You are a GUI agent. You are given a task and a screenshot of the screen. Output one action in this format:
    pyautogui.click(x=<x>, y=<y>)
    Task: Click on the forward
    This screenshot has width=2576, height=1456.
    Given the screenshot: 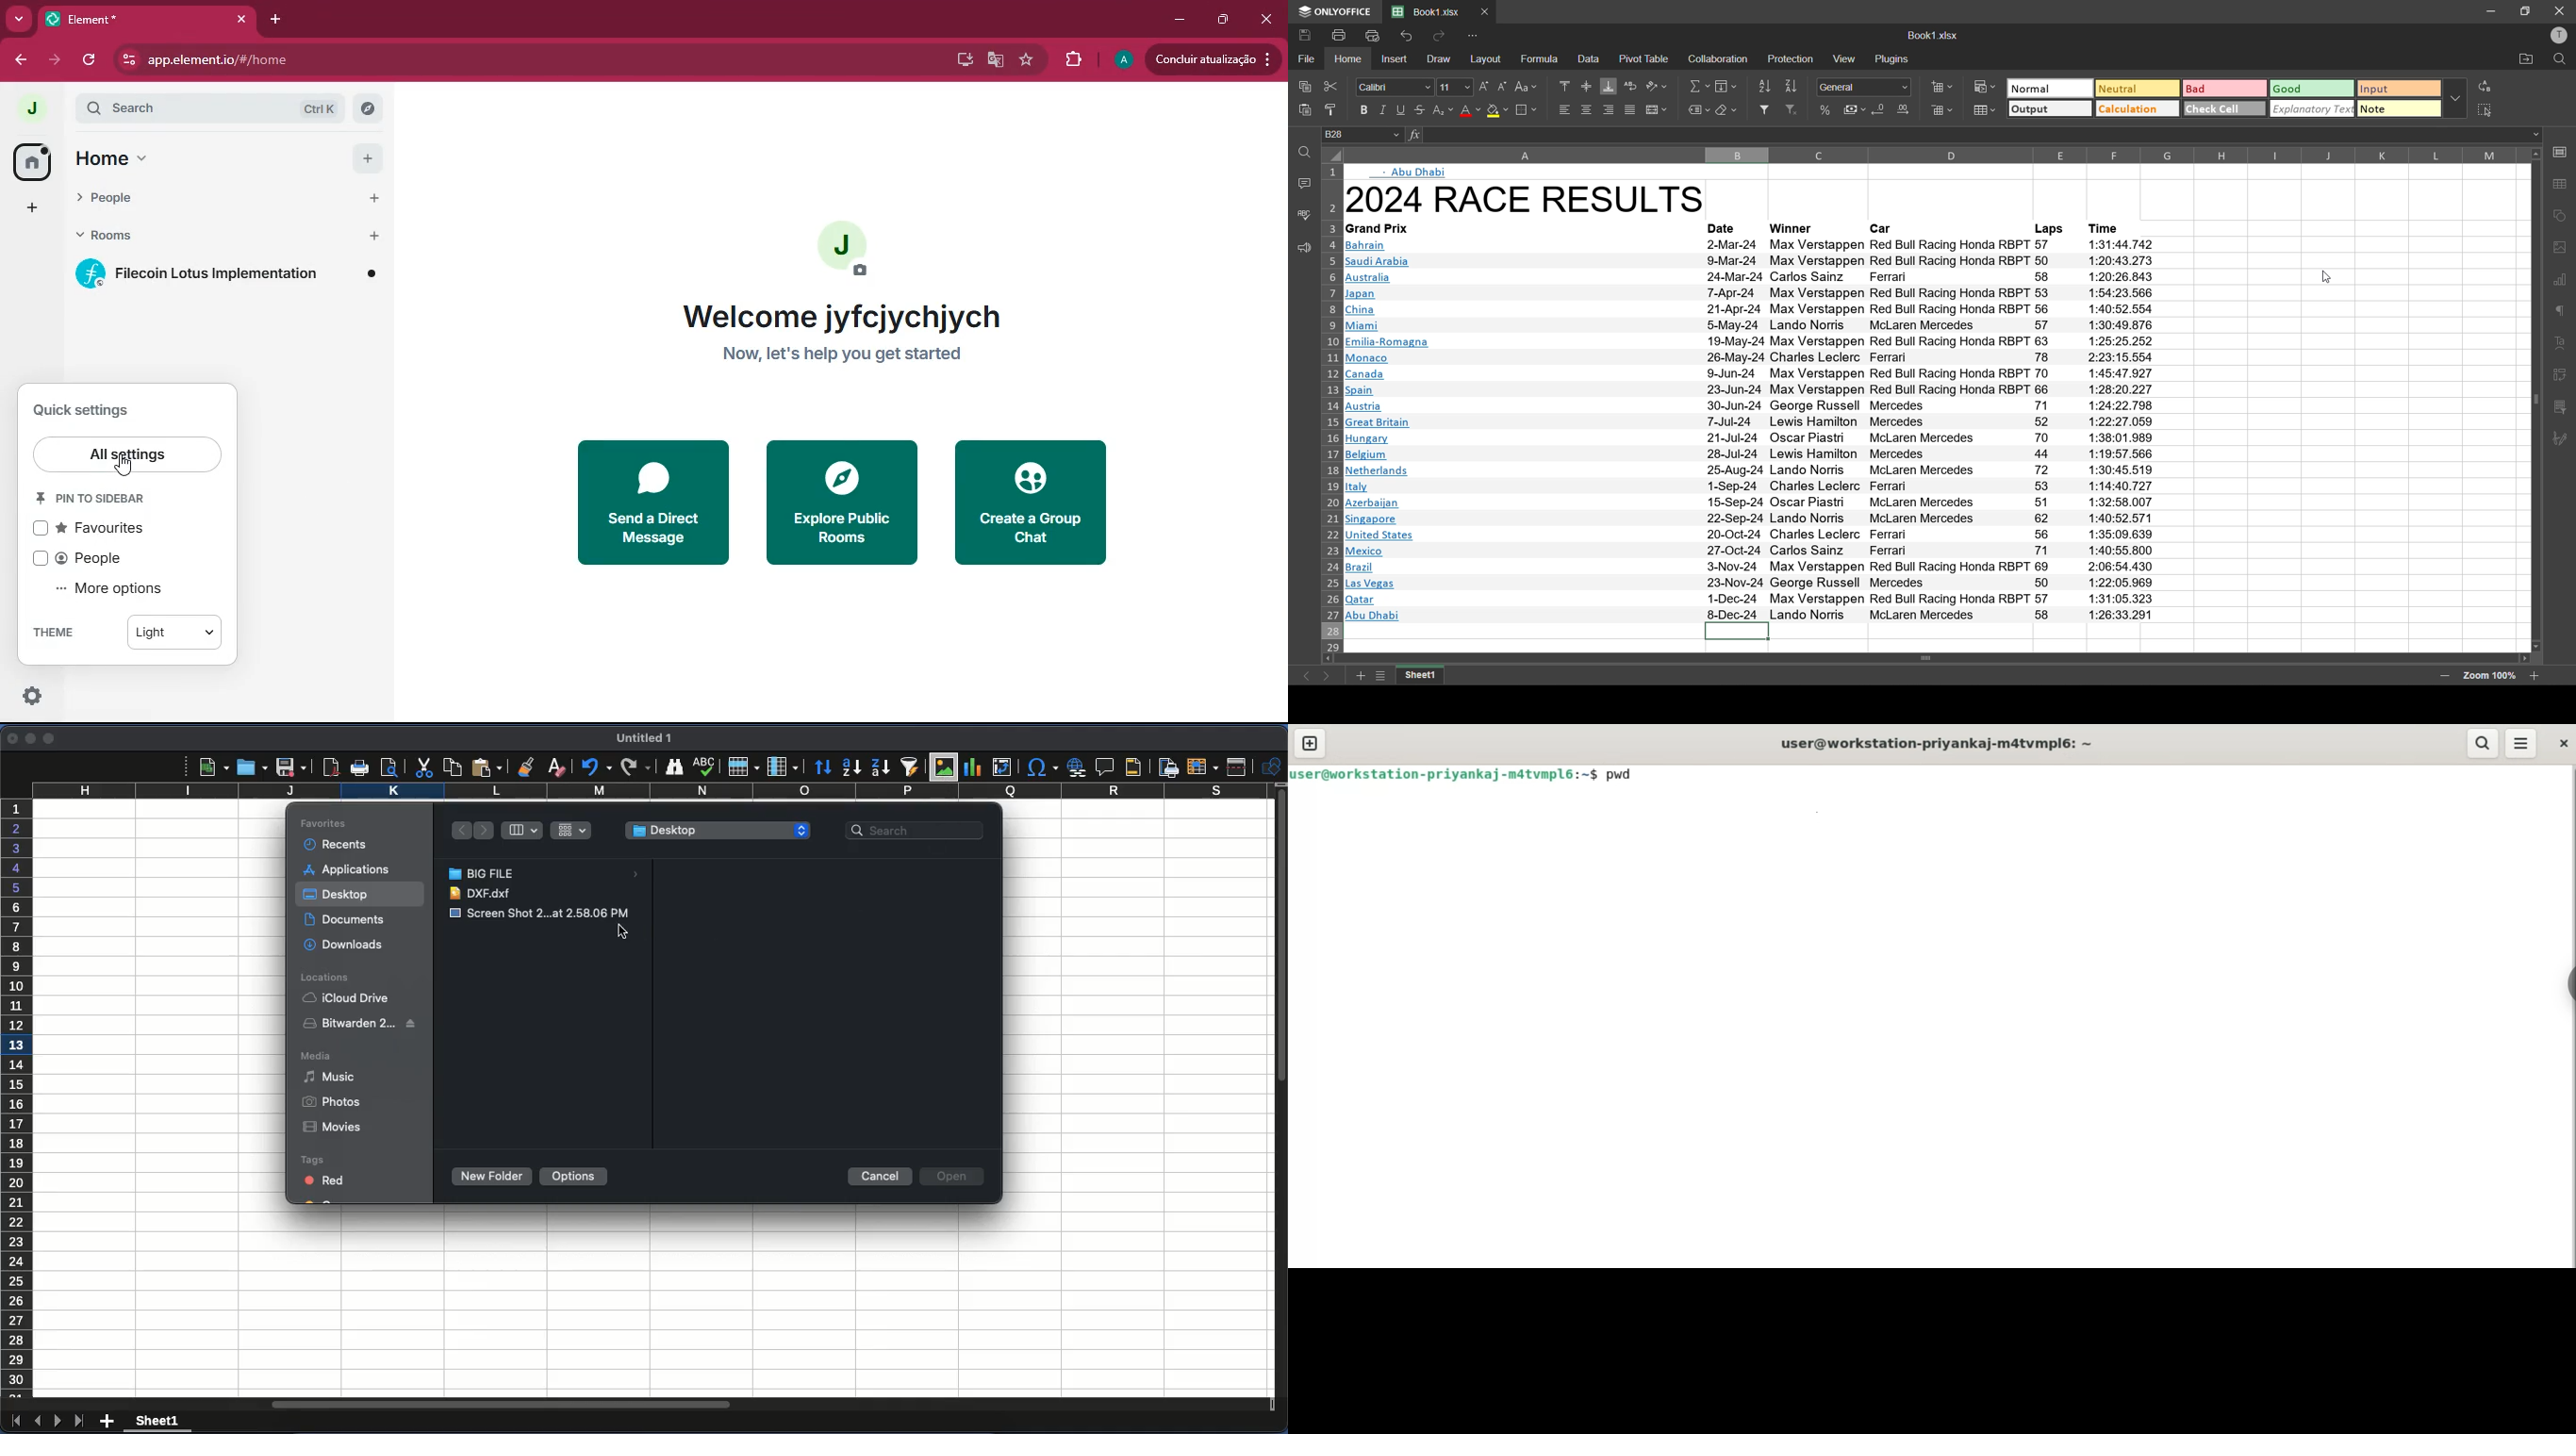 What is the action you would take?
    pyautogui.click(x=58, y=60)
    